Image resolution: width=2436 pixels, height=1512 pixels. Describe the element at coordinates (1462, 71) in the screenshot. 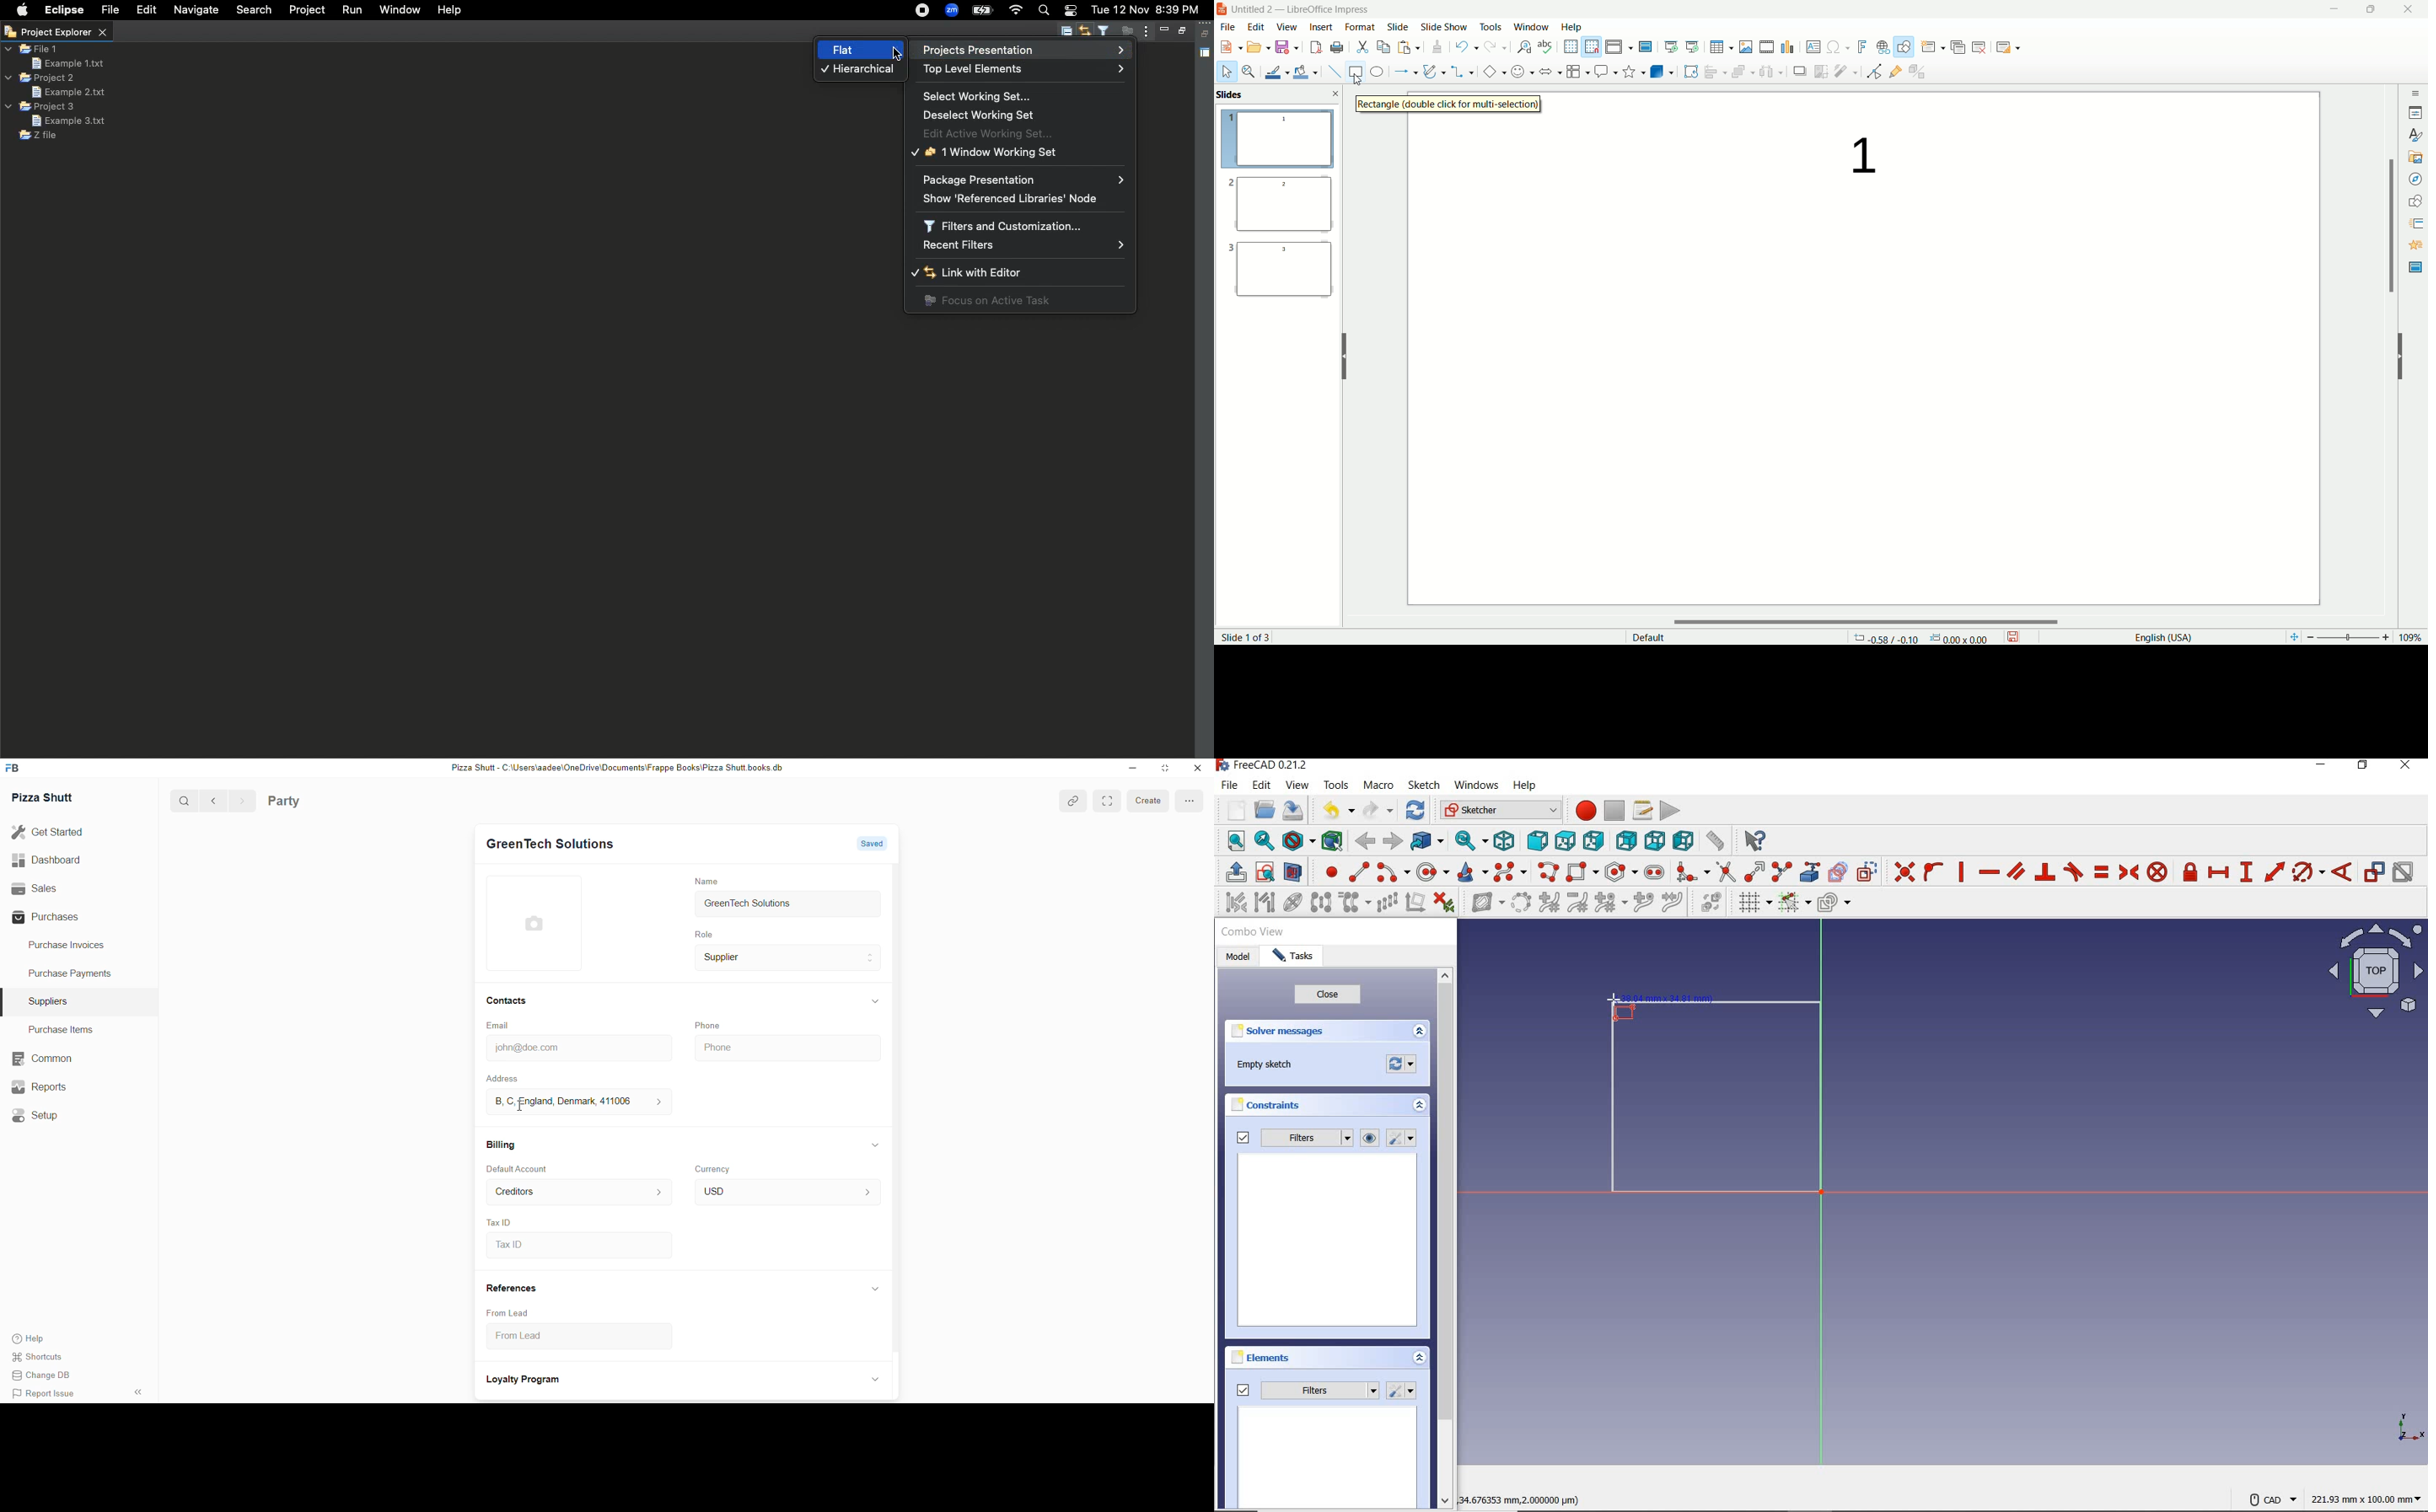

I see `connectors` at that location.